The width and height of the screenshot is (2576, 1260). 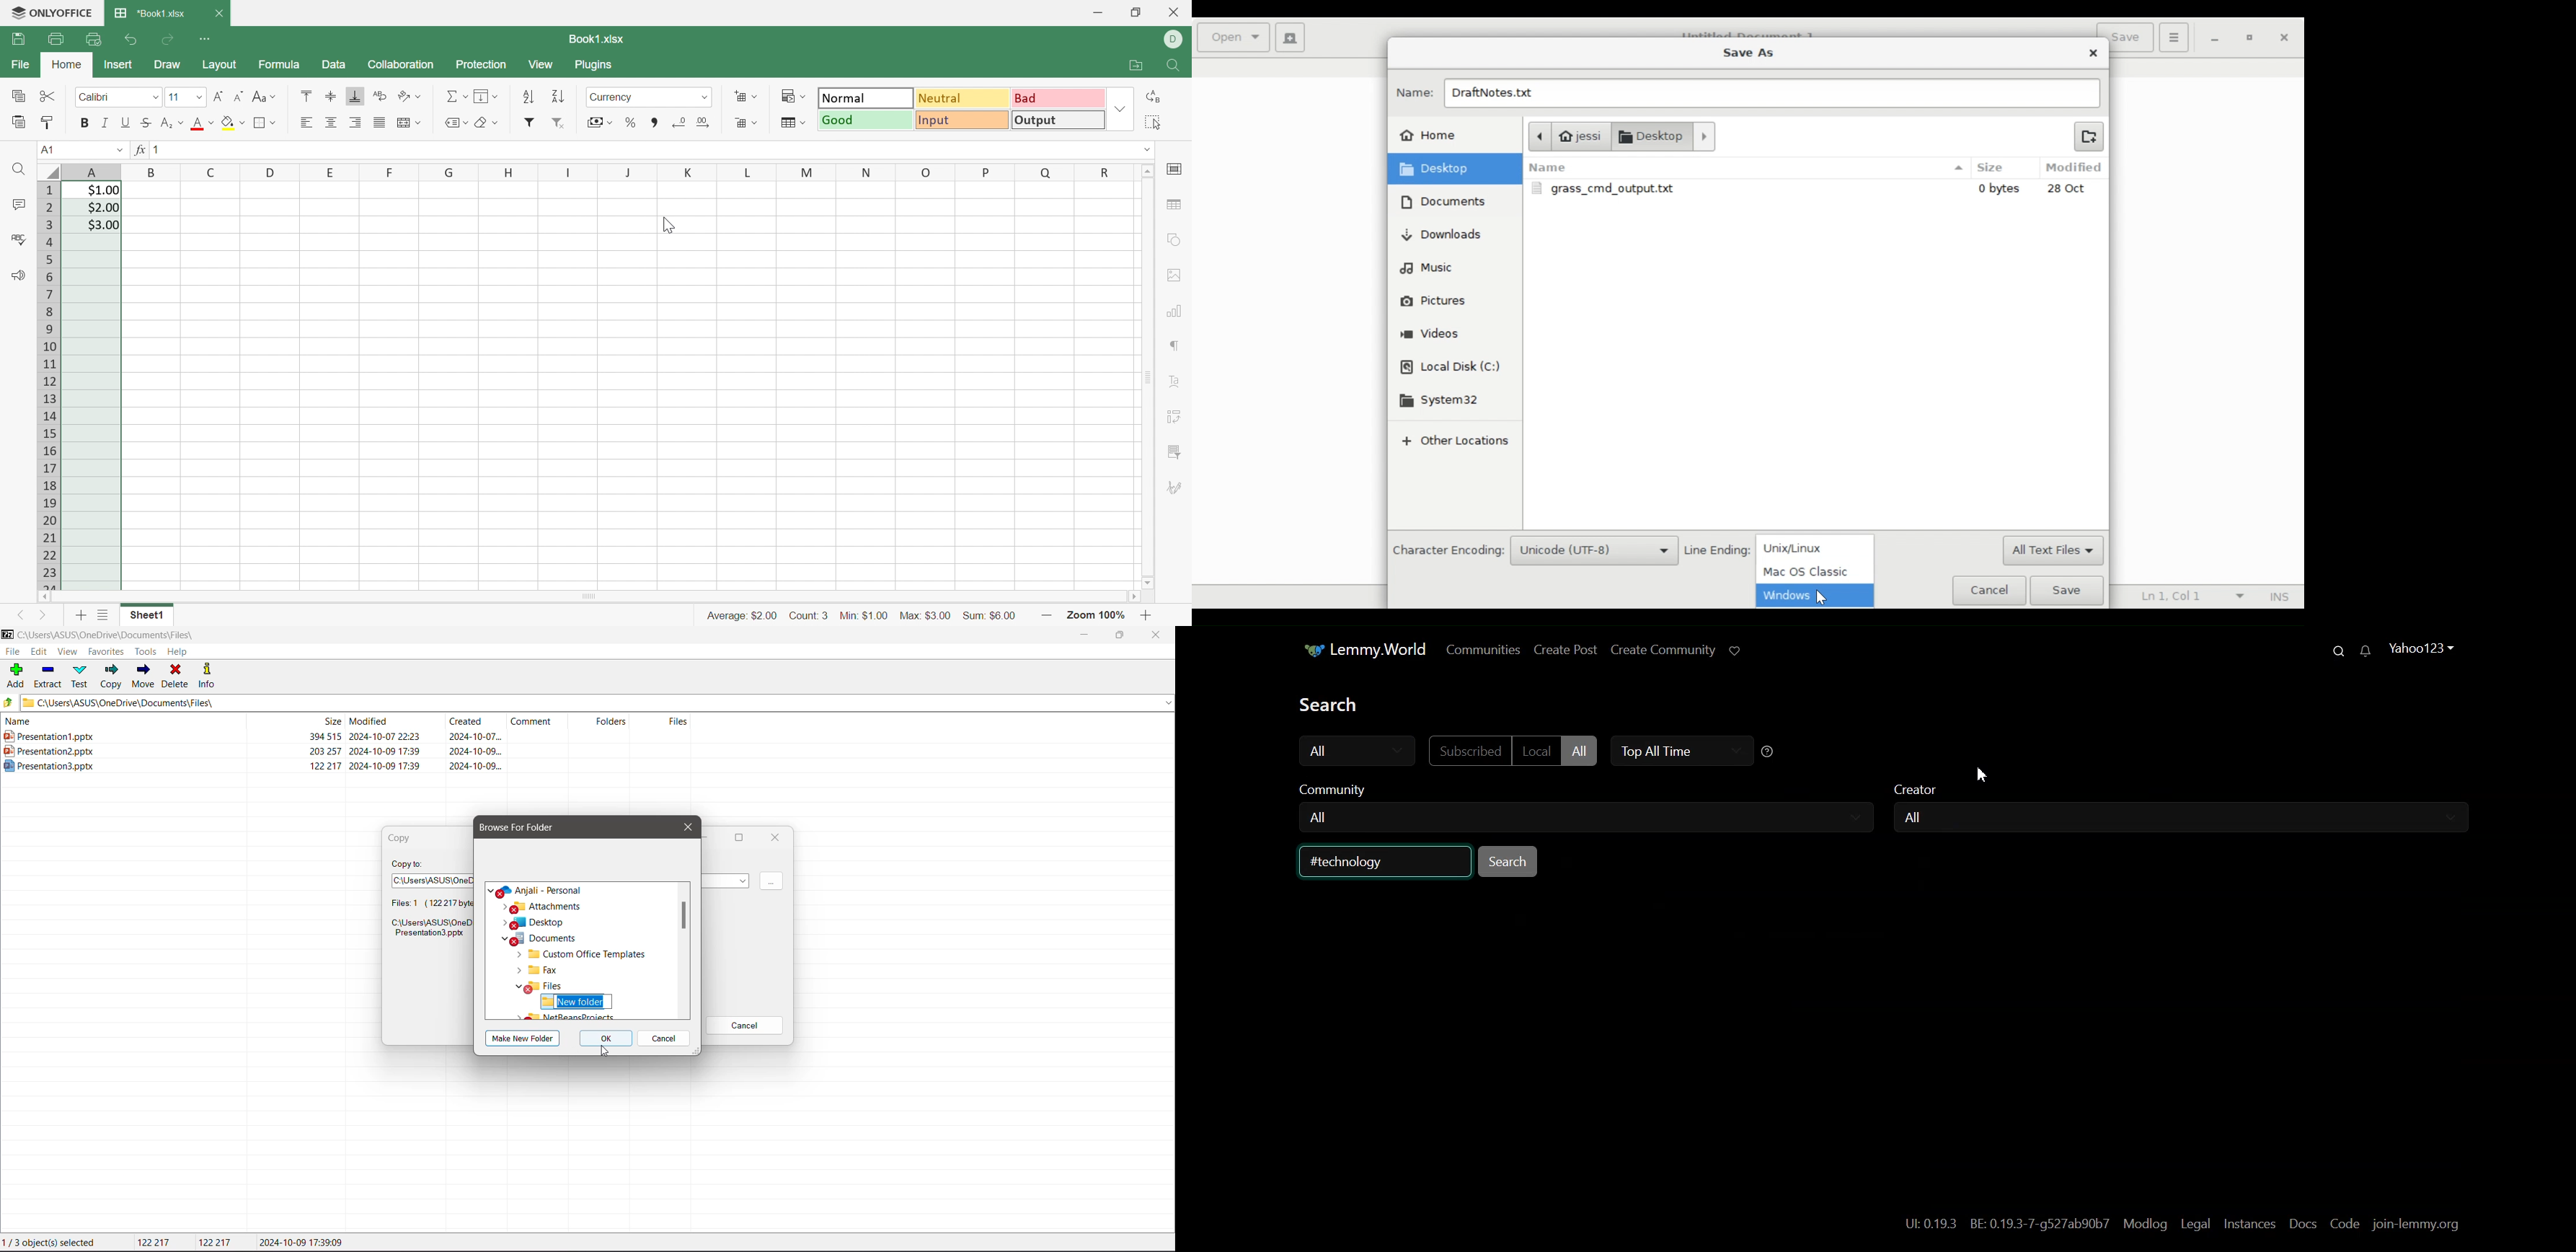 What do you see at coordinates (1508, 861) in the screenshot?
I see `Search button` at bounding box center [1508, 861].